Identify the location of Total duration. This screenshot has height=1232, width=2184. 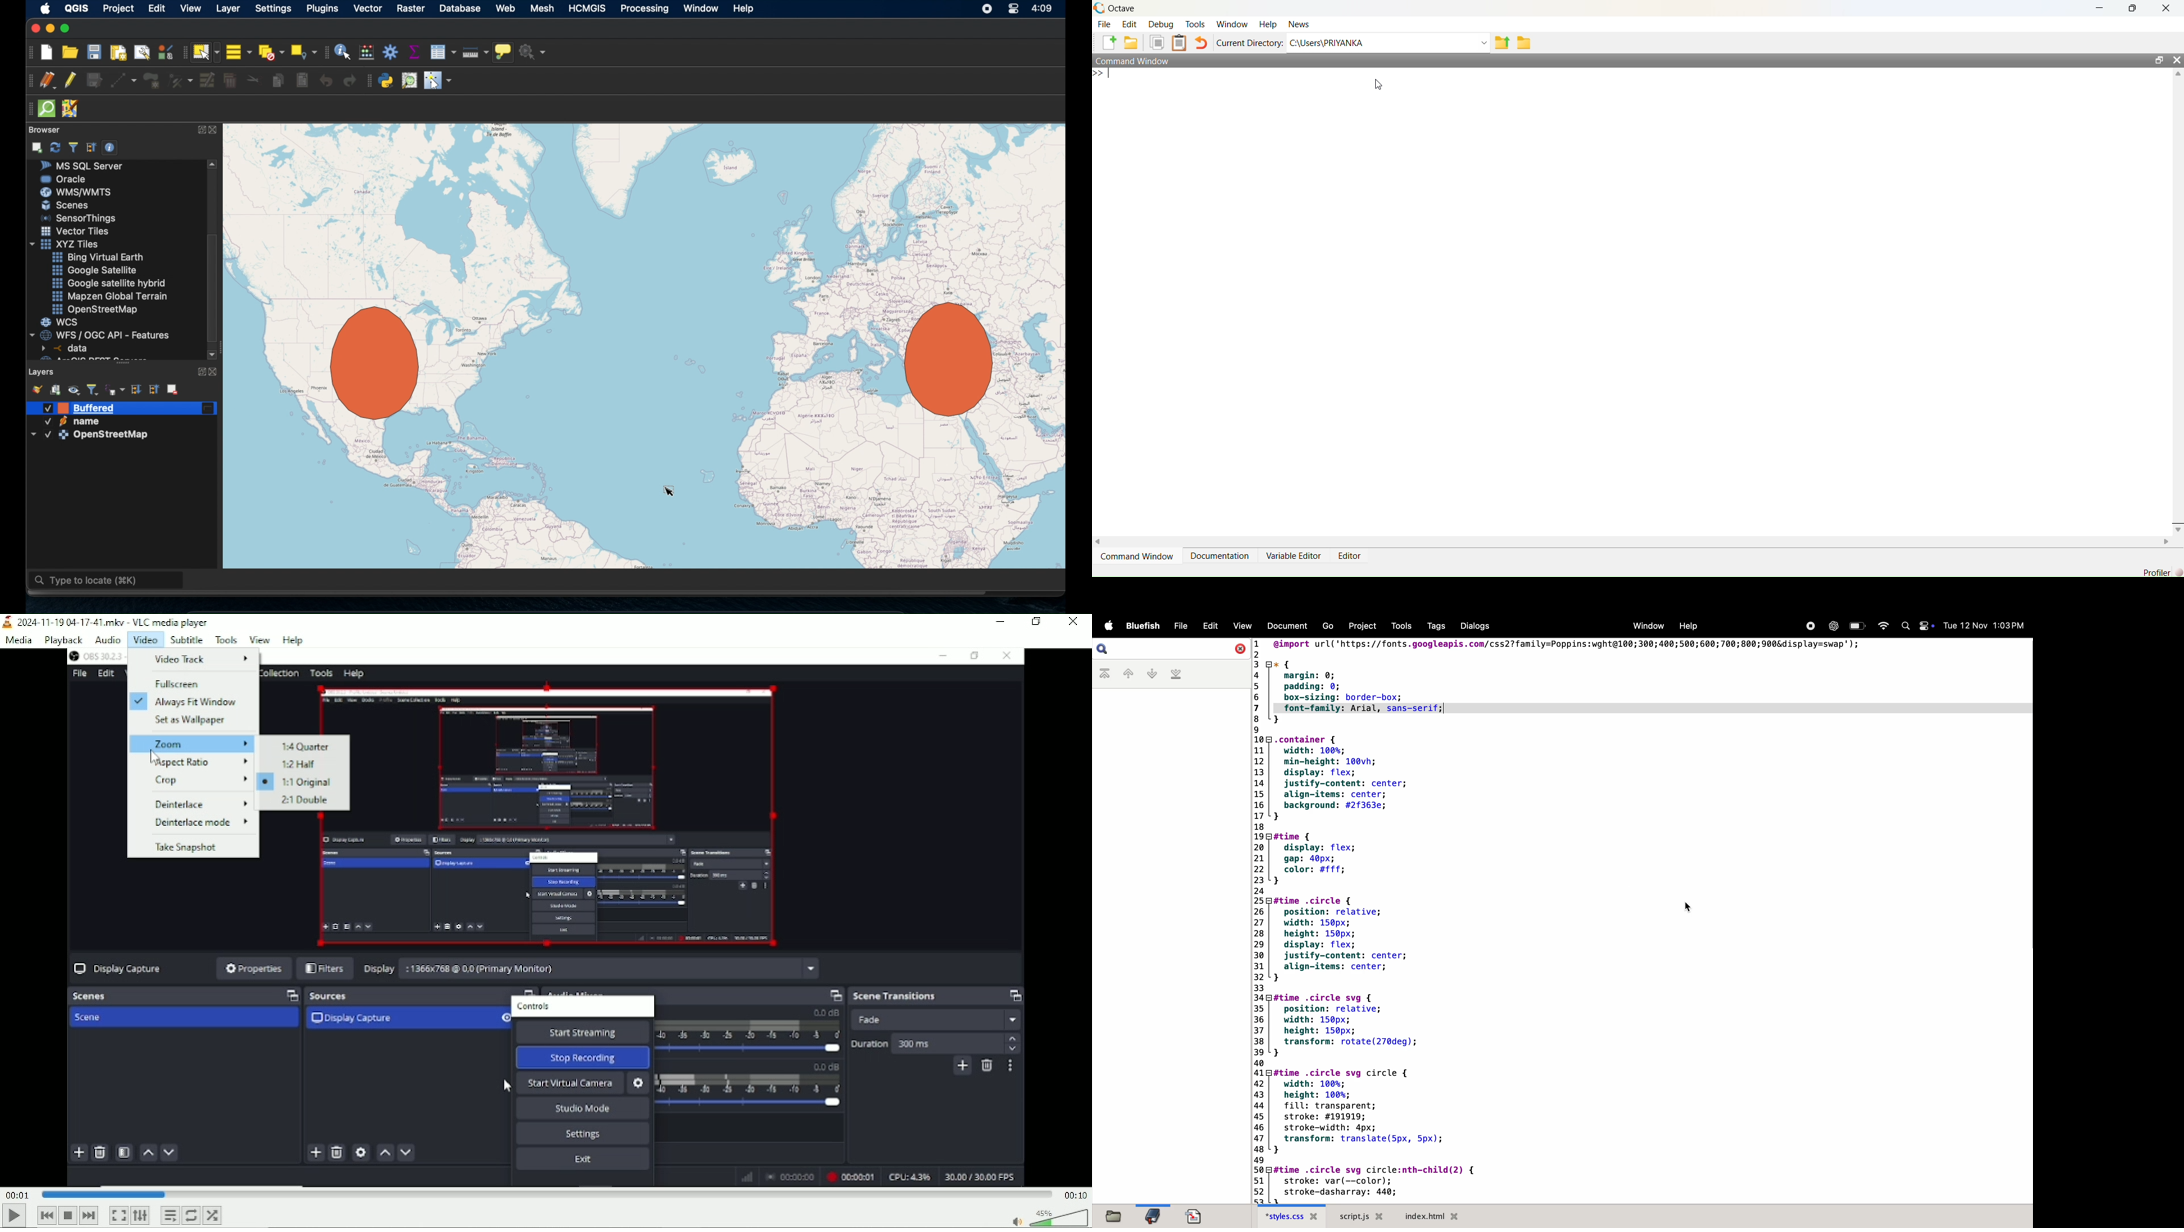
(1074, 1196).